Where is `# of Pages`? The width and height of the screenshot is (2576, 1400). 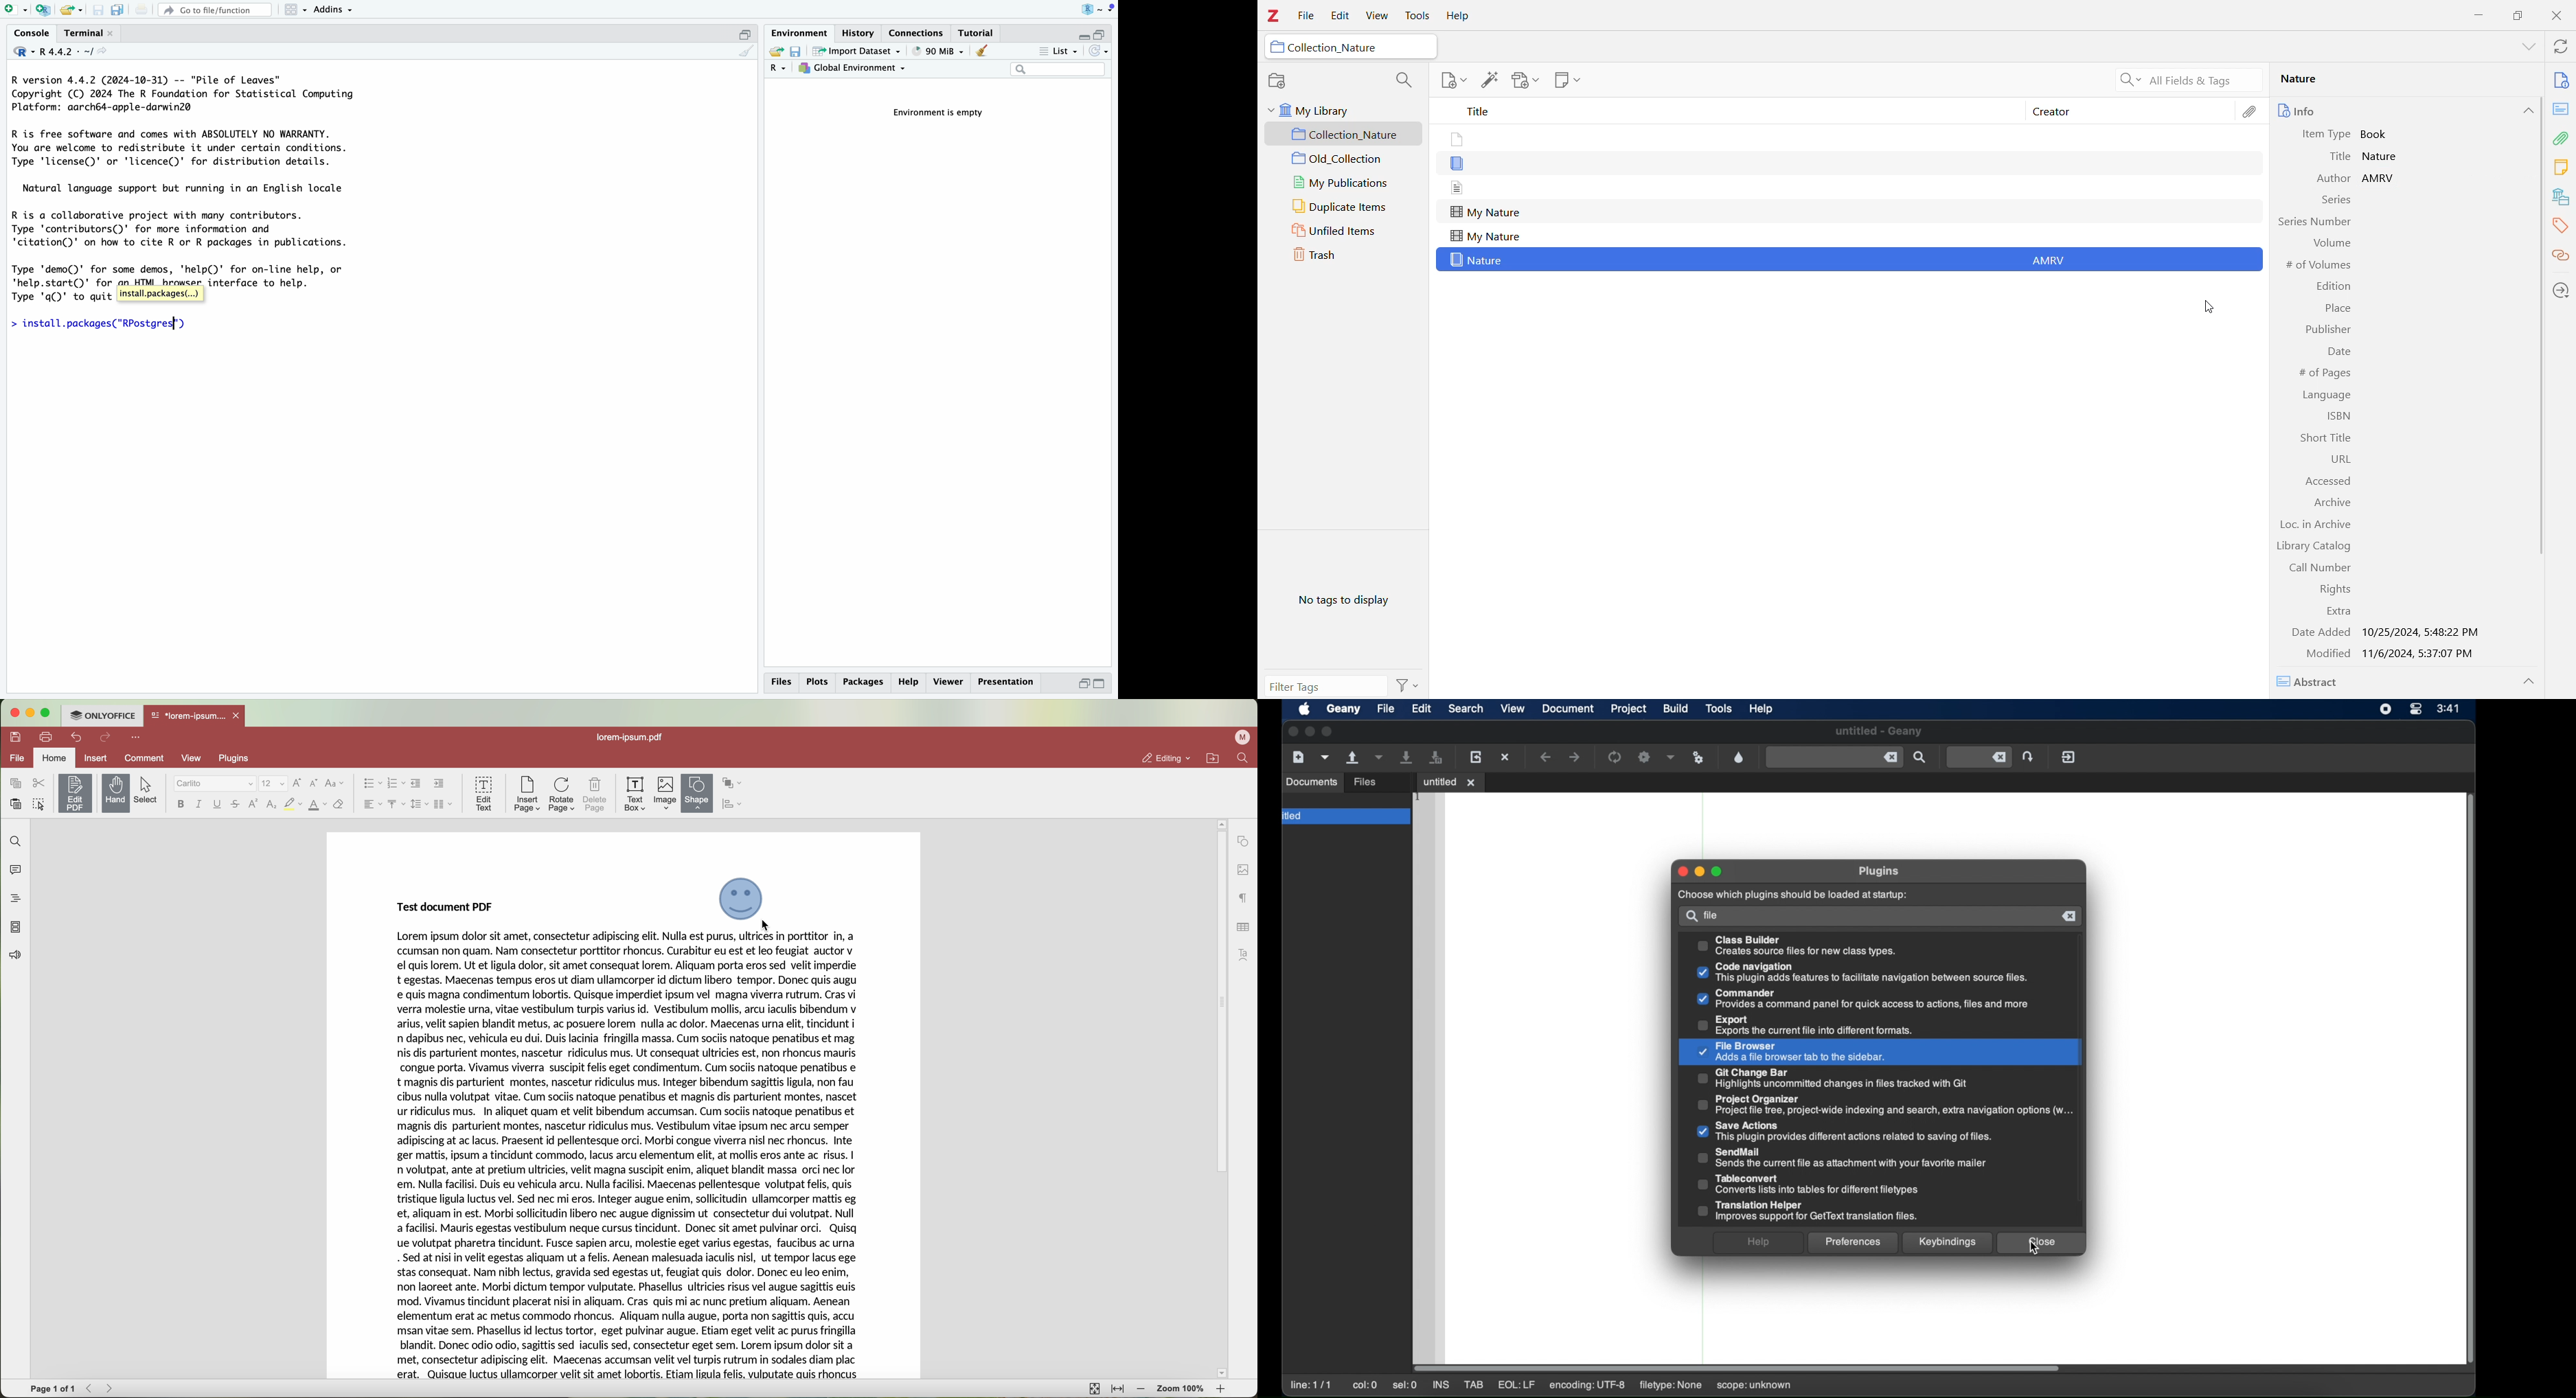 # of Pages is located at coordinates (2322, 373).